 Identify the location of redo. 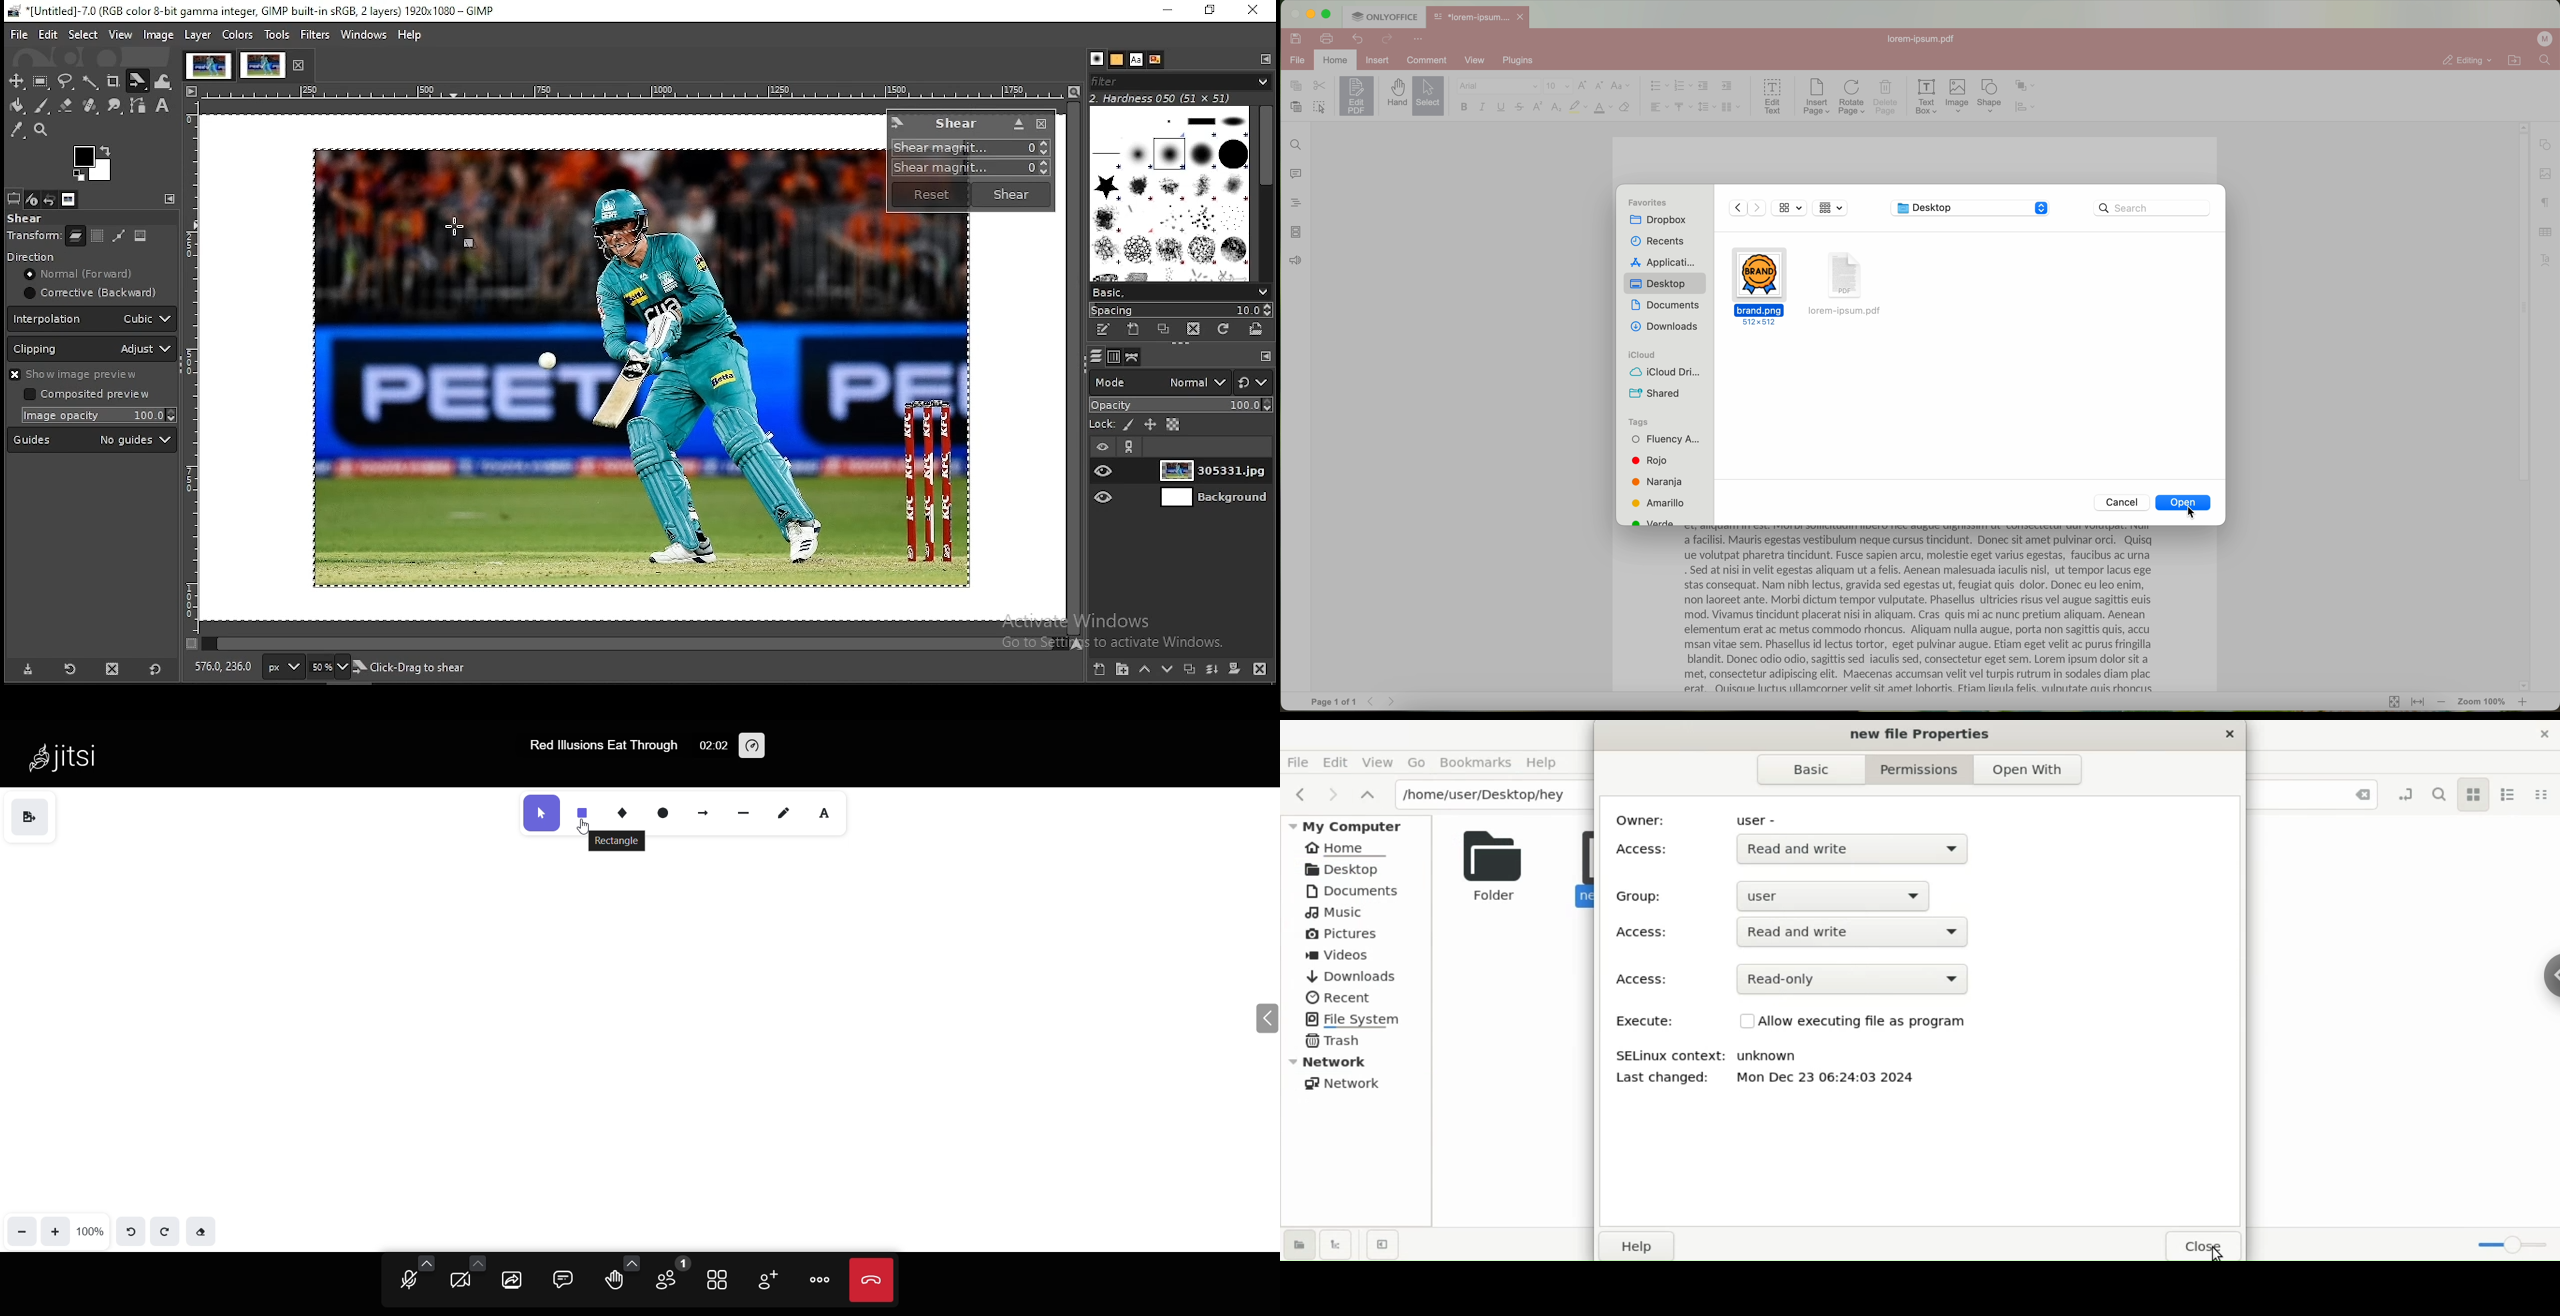
(1387, 40).